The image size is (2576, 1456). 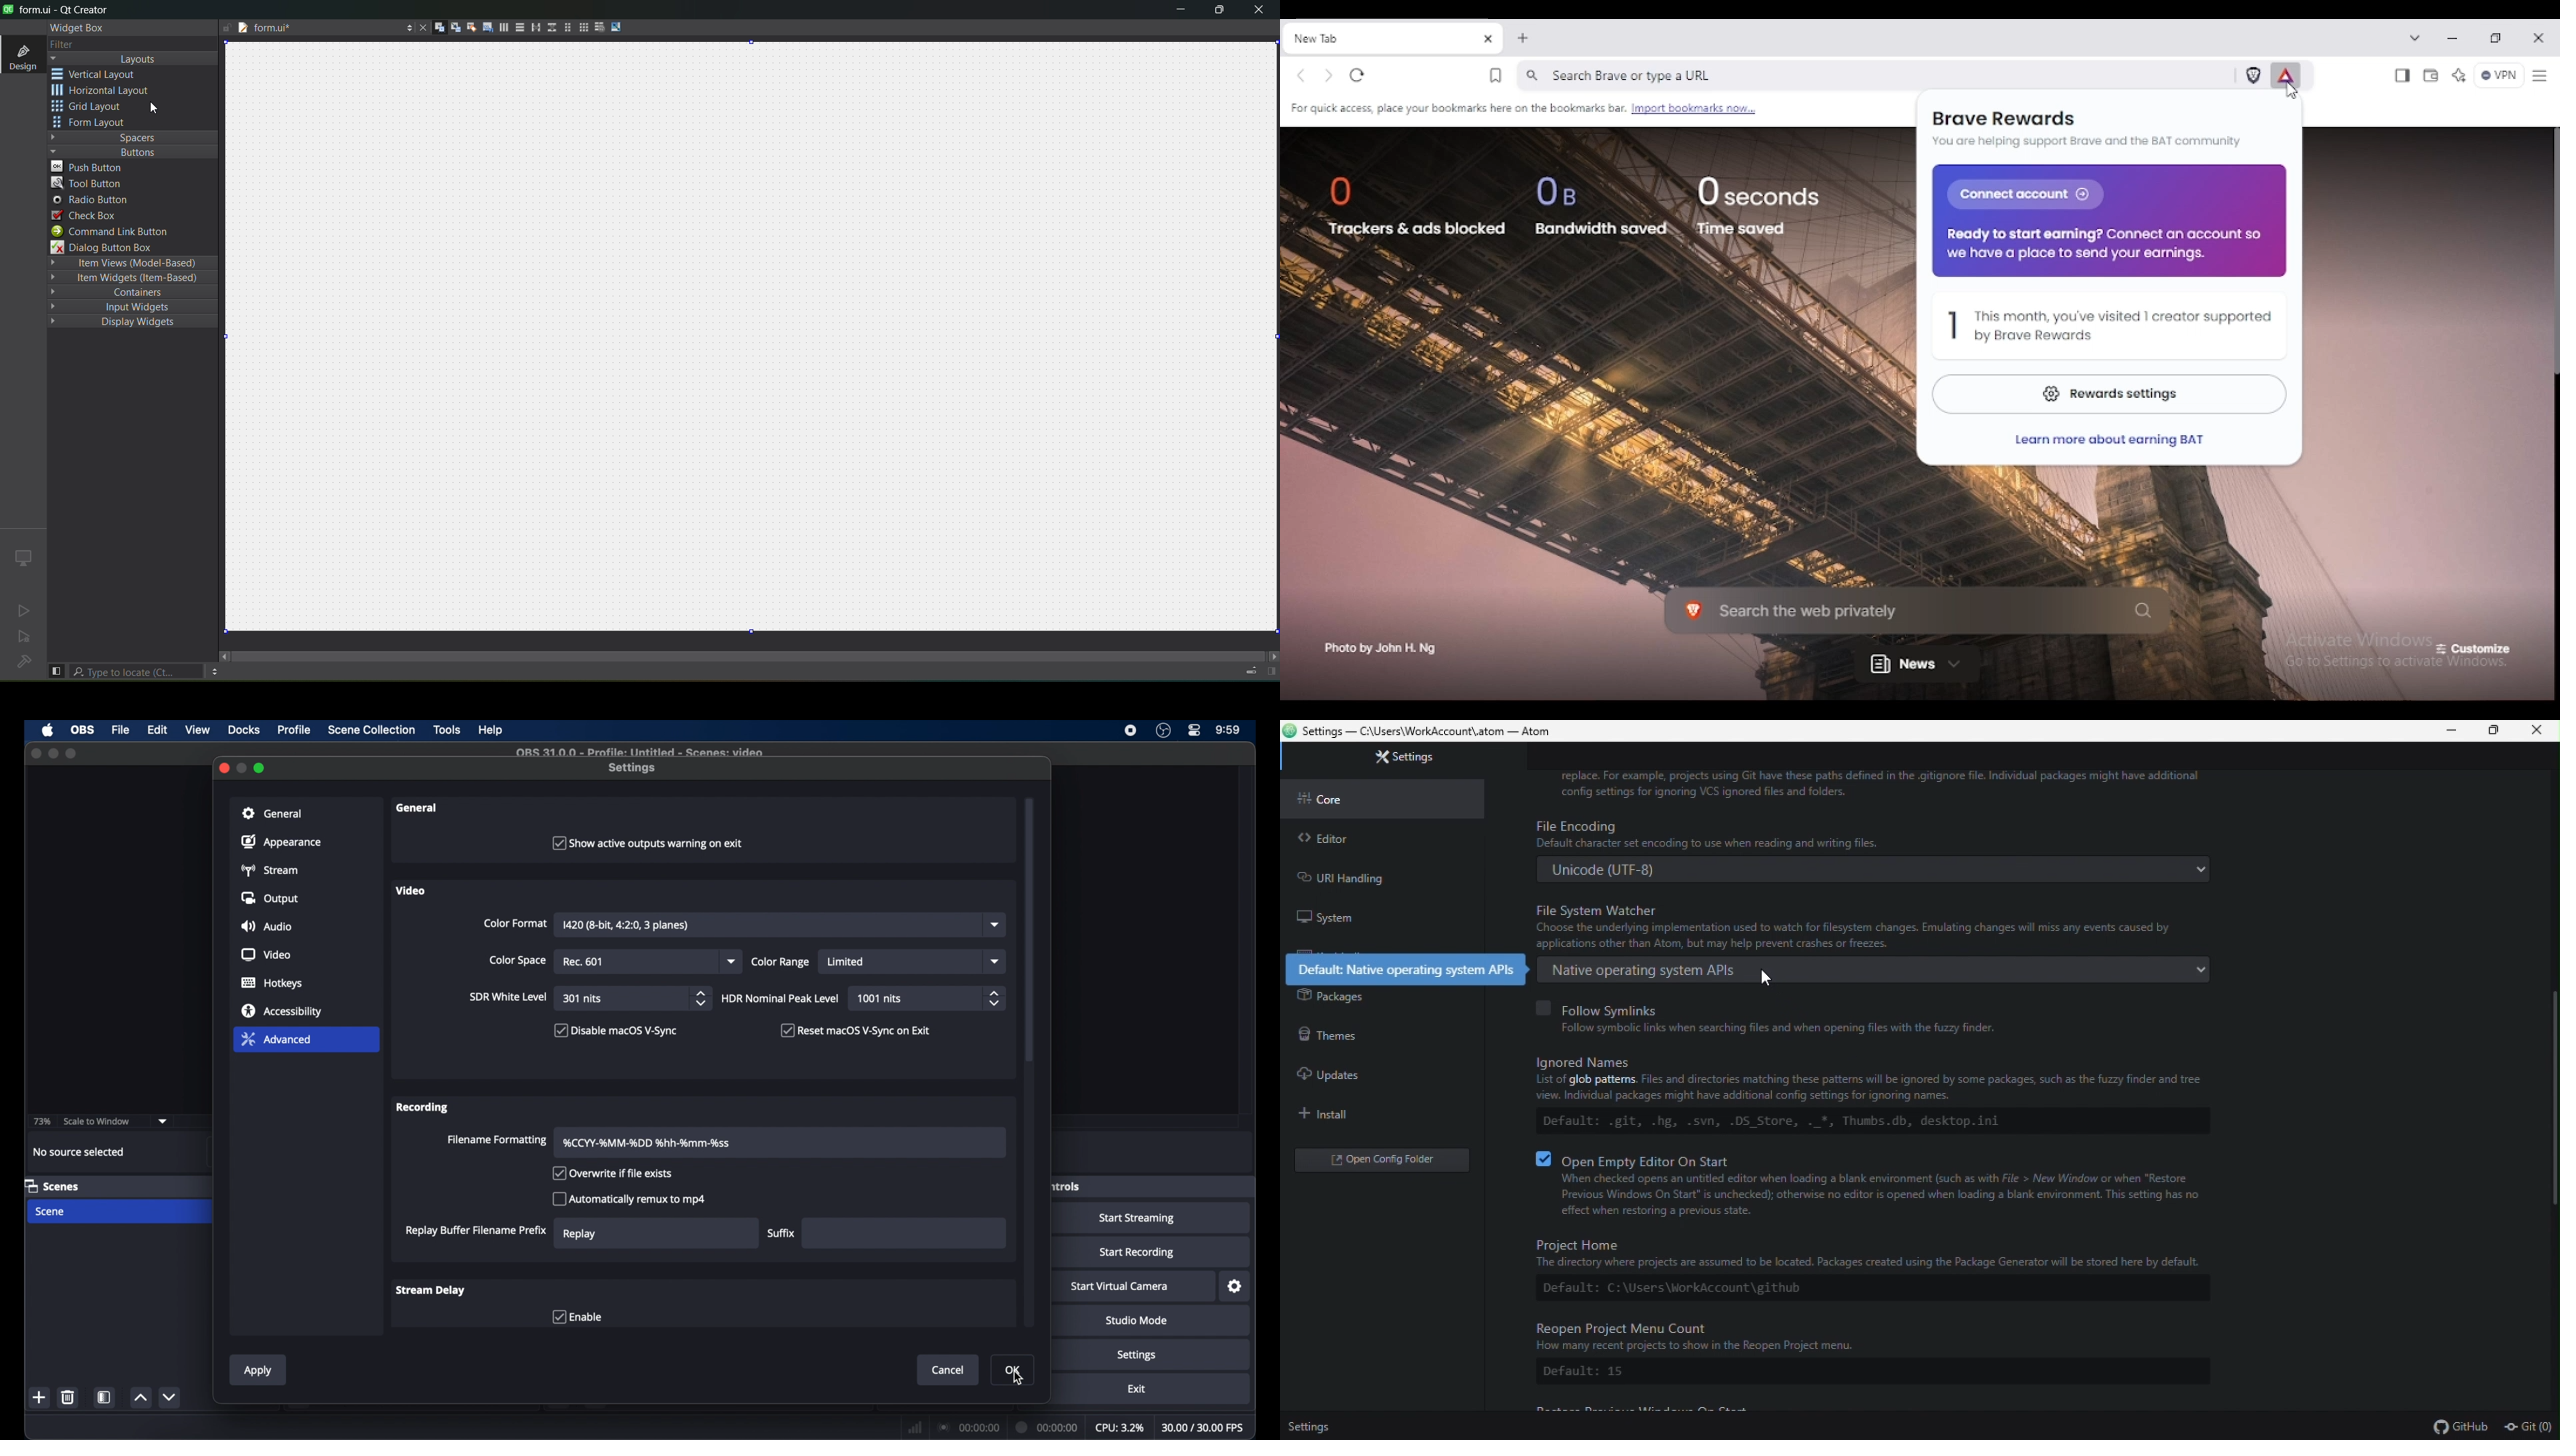 What do you see at coordinates (272, 813) in the screenshot?
I see `general` at bounding box center [272, 813].